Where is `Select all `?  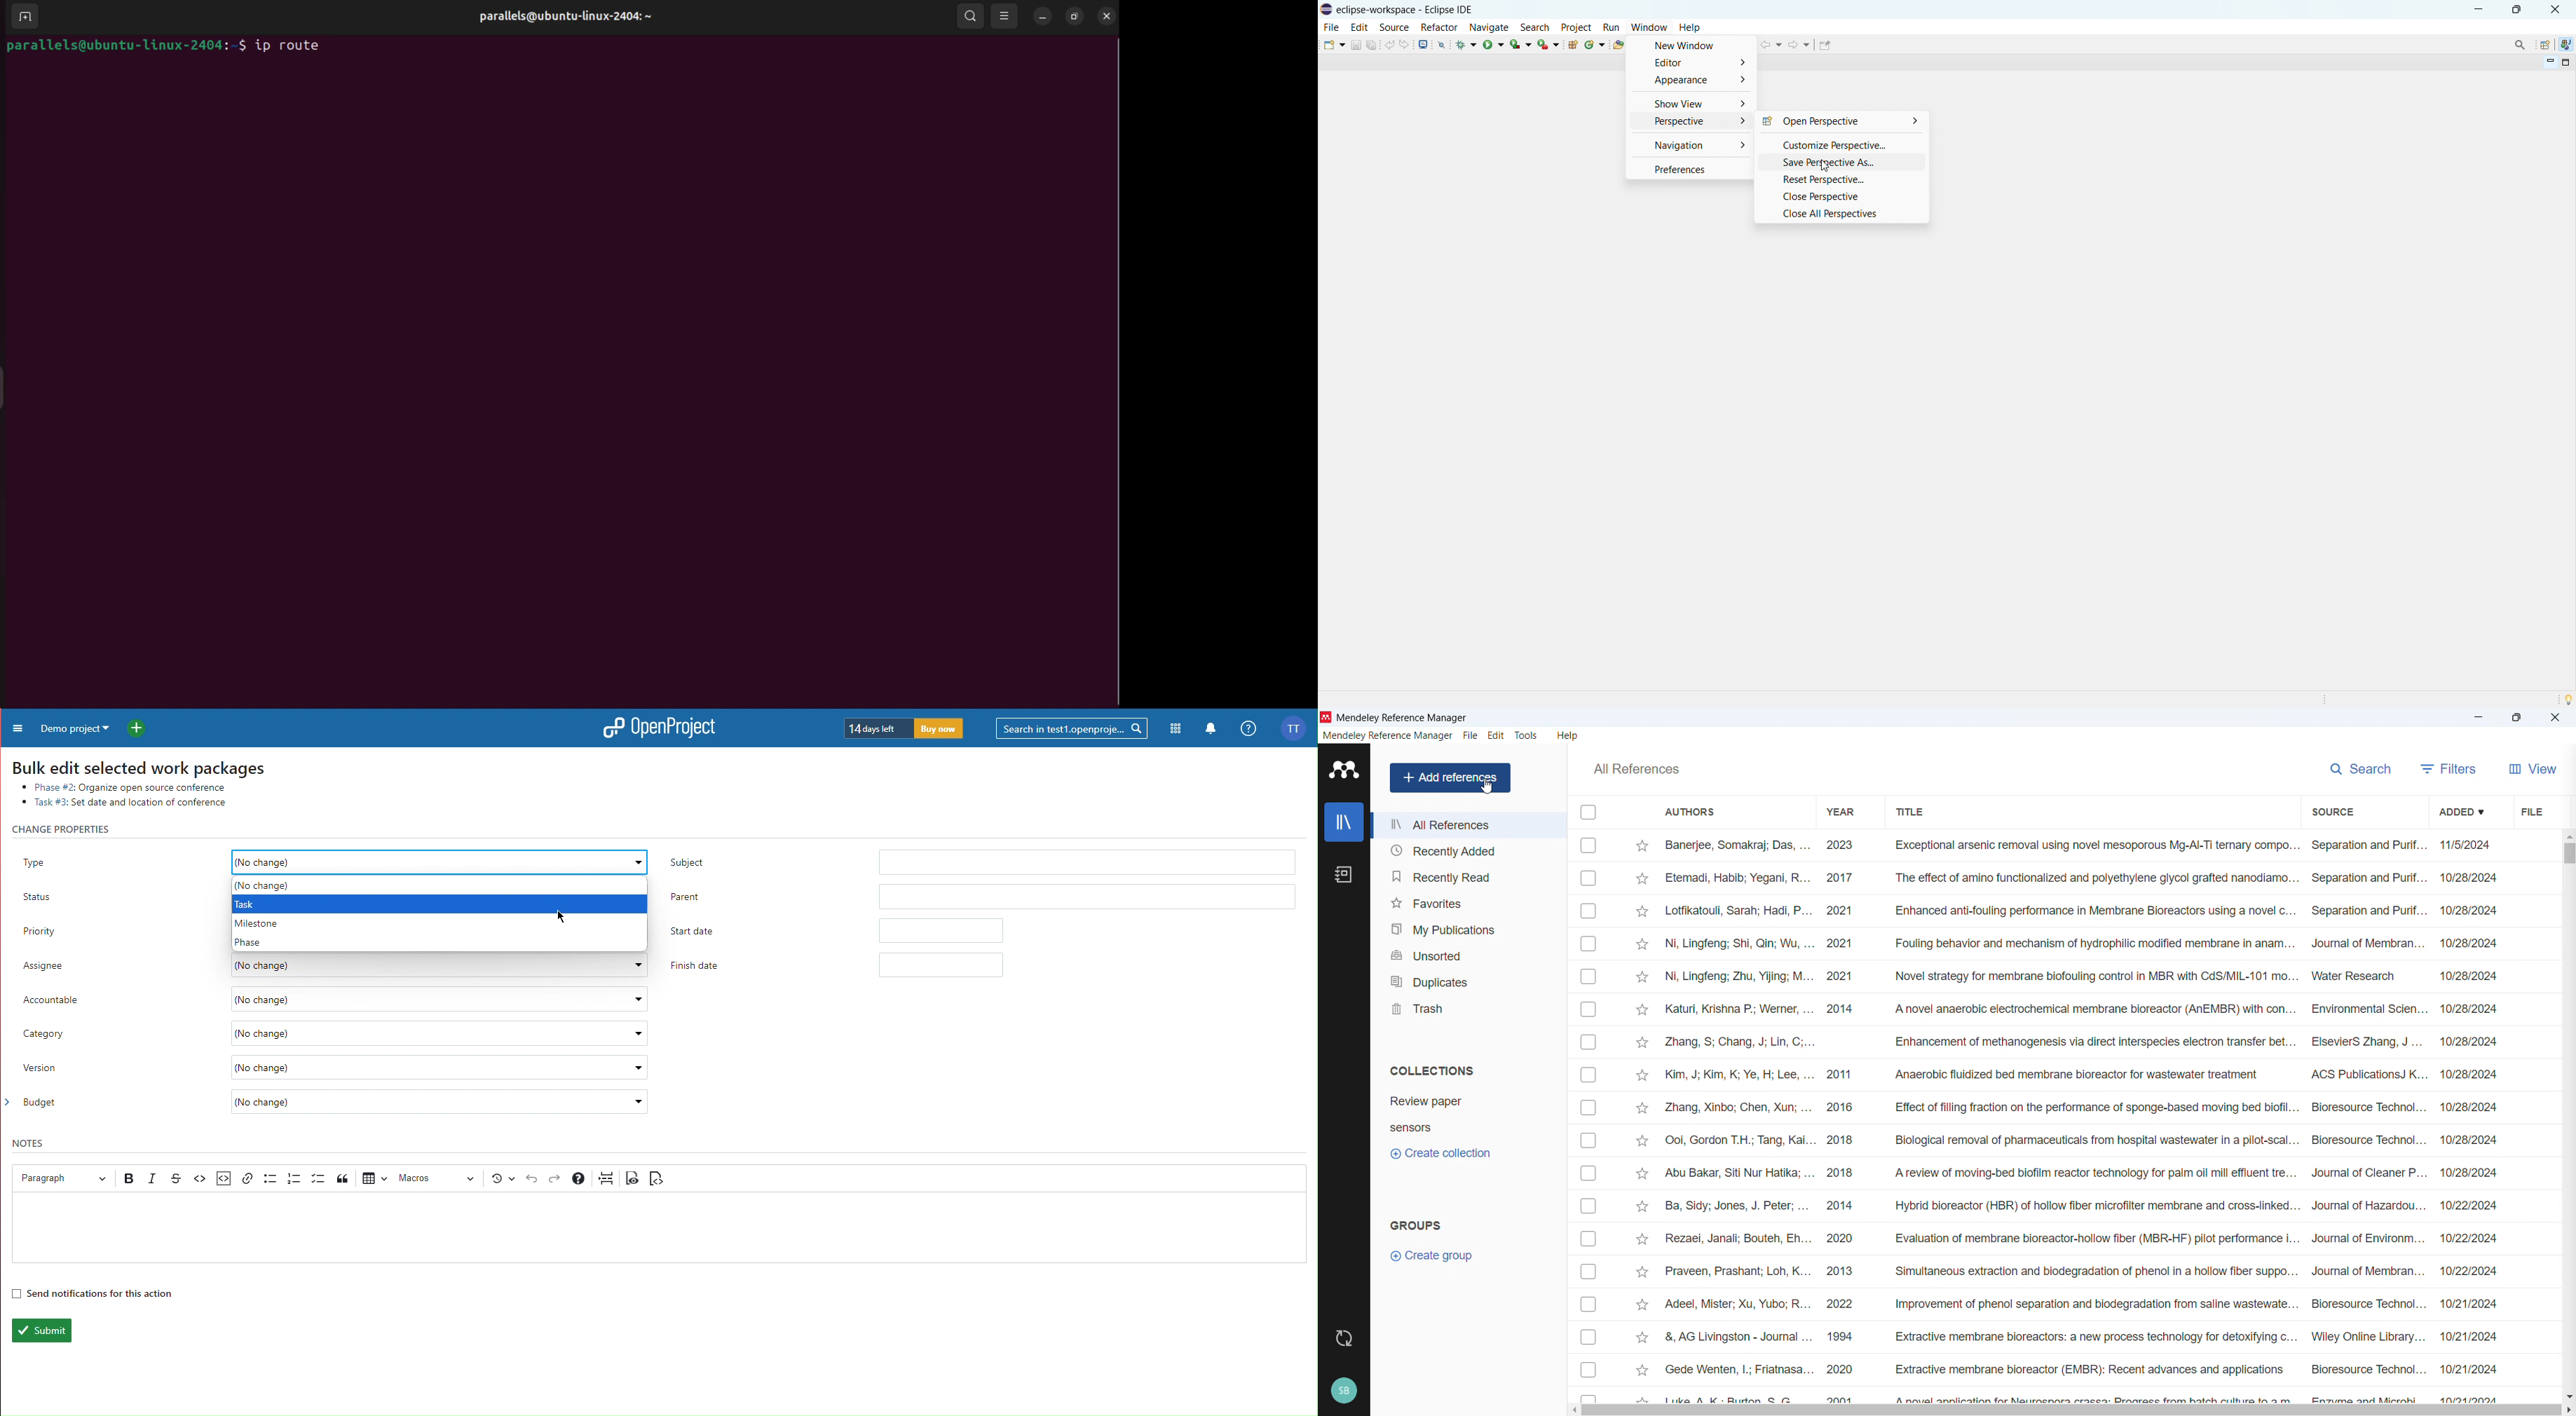 Select all  is located at coordinates (1588, 812).